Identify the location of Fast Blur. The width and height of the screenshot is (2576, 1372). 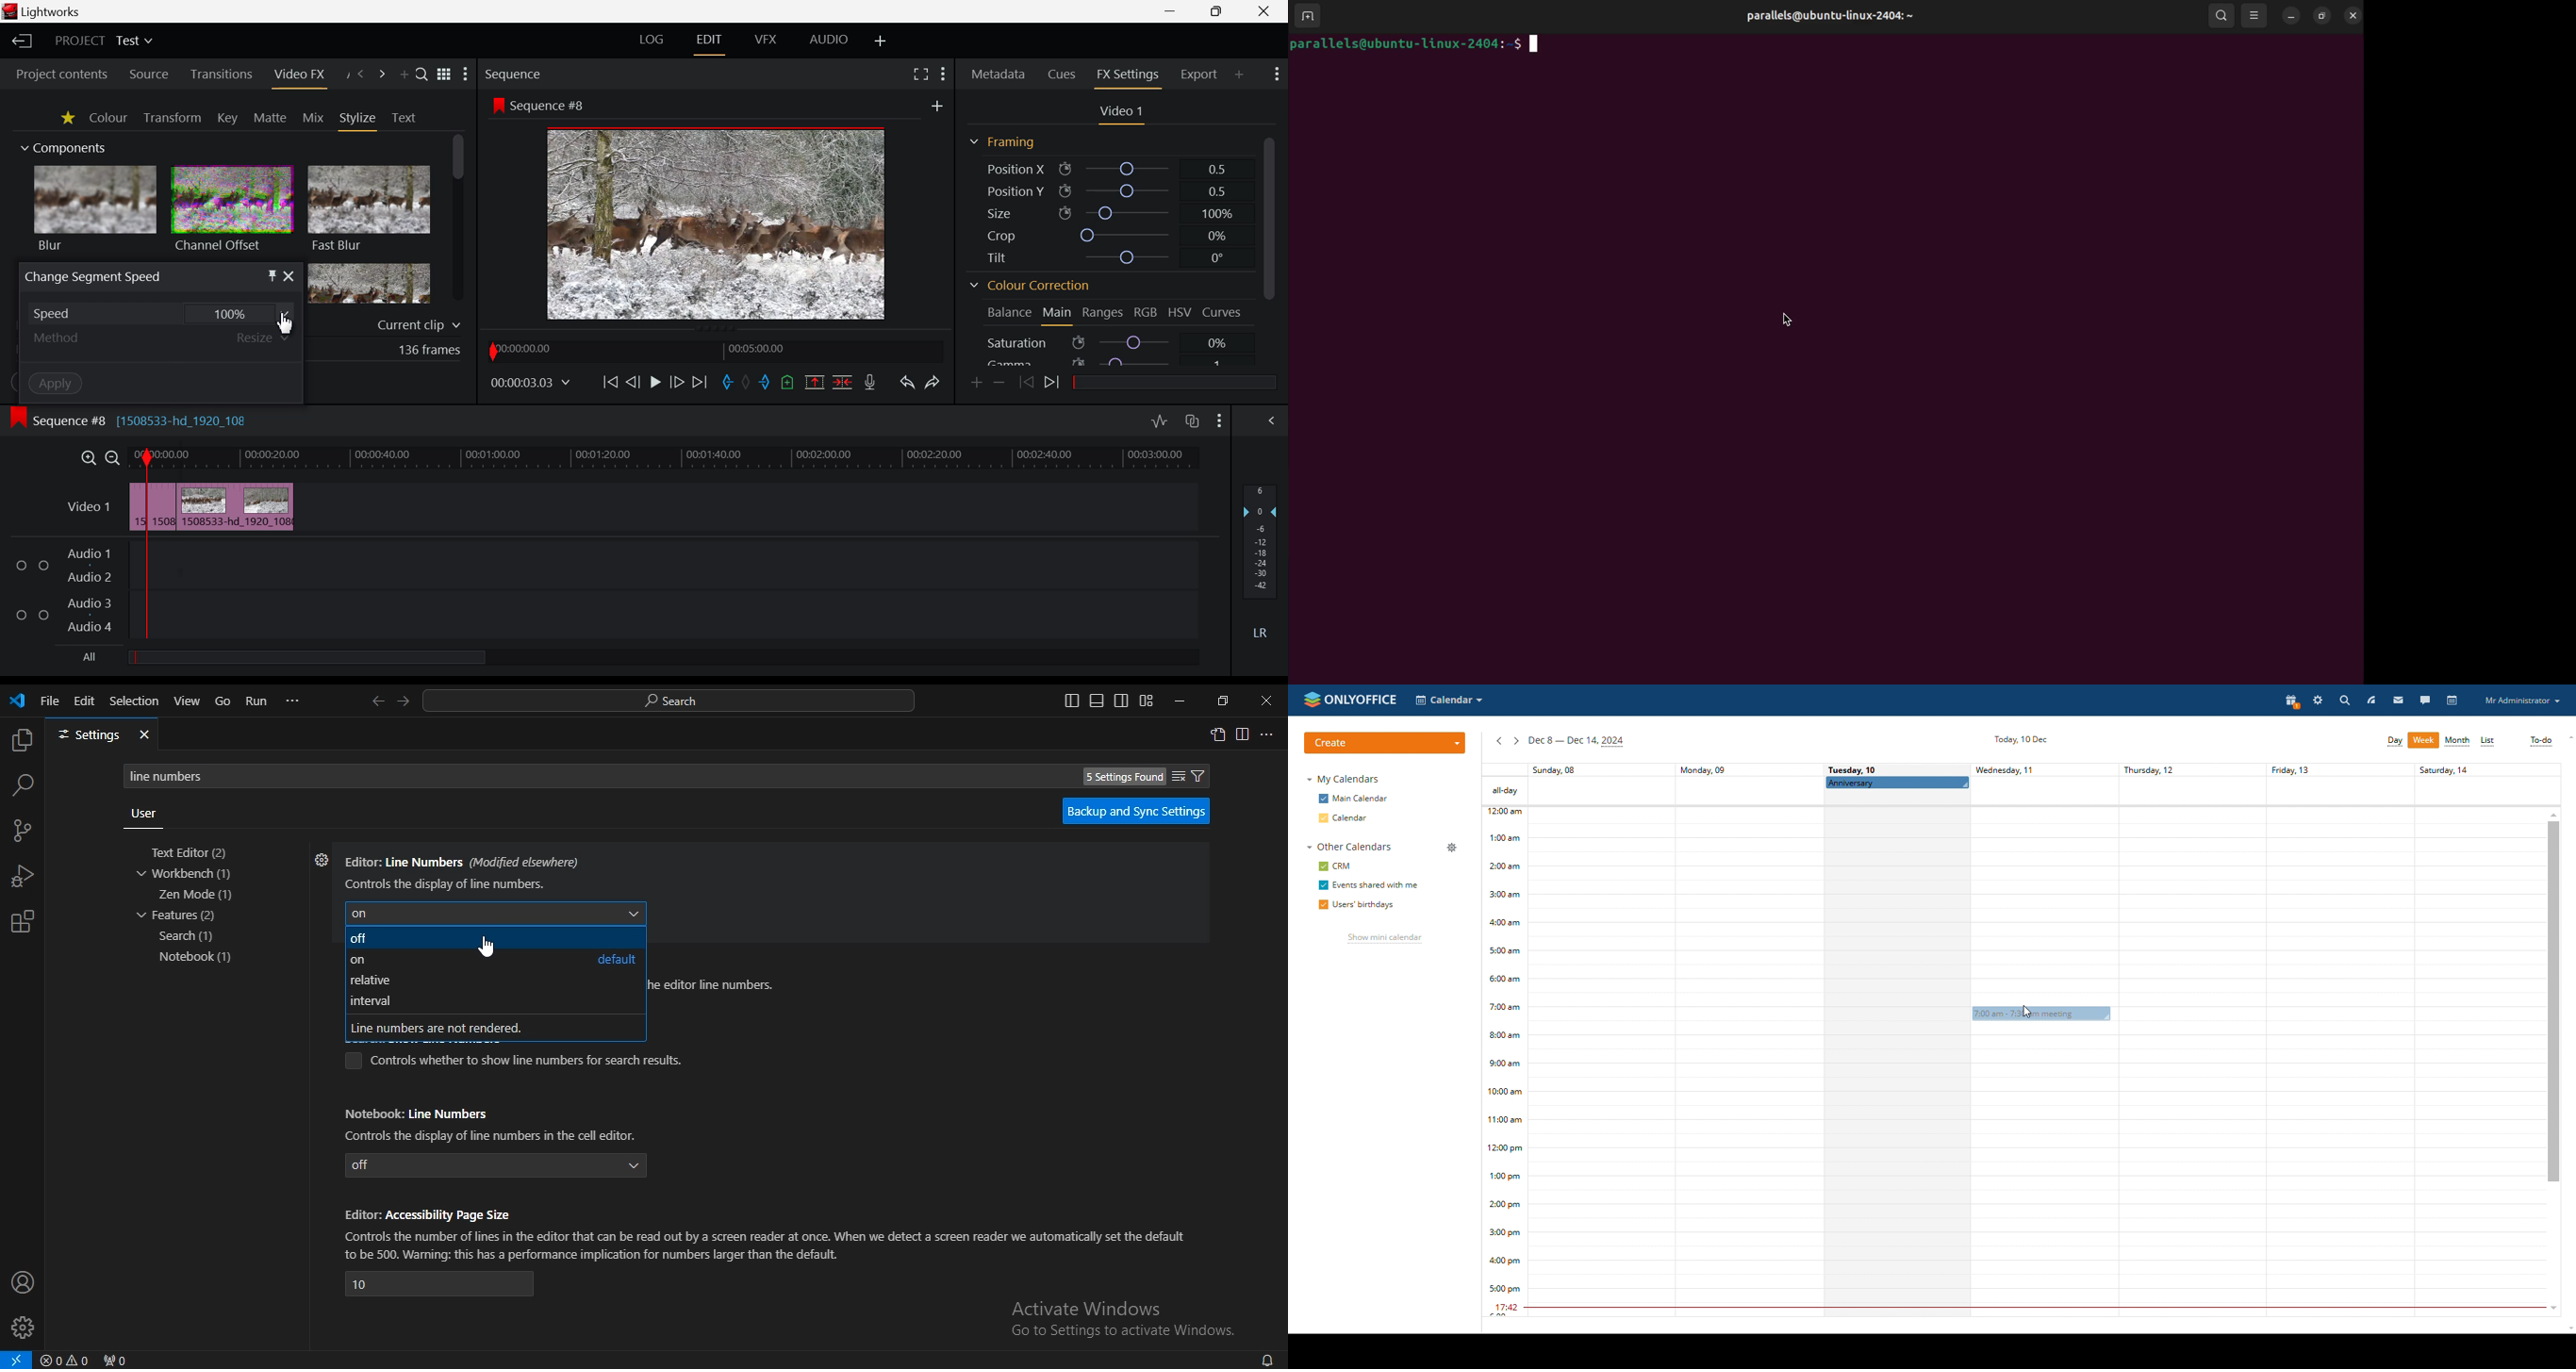
(370, 211).